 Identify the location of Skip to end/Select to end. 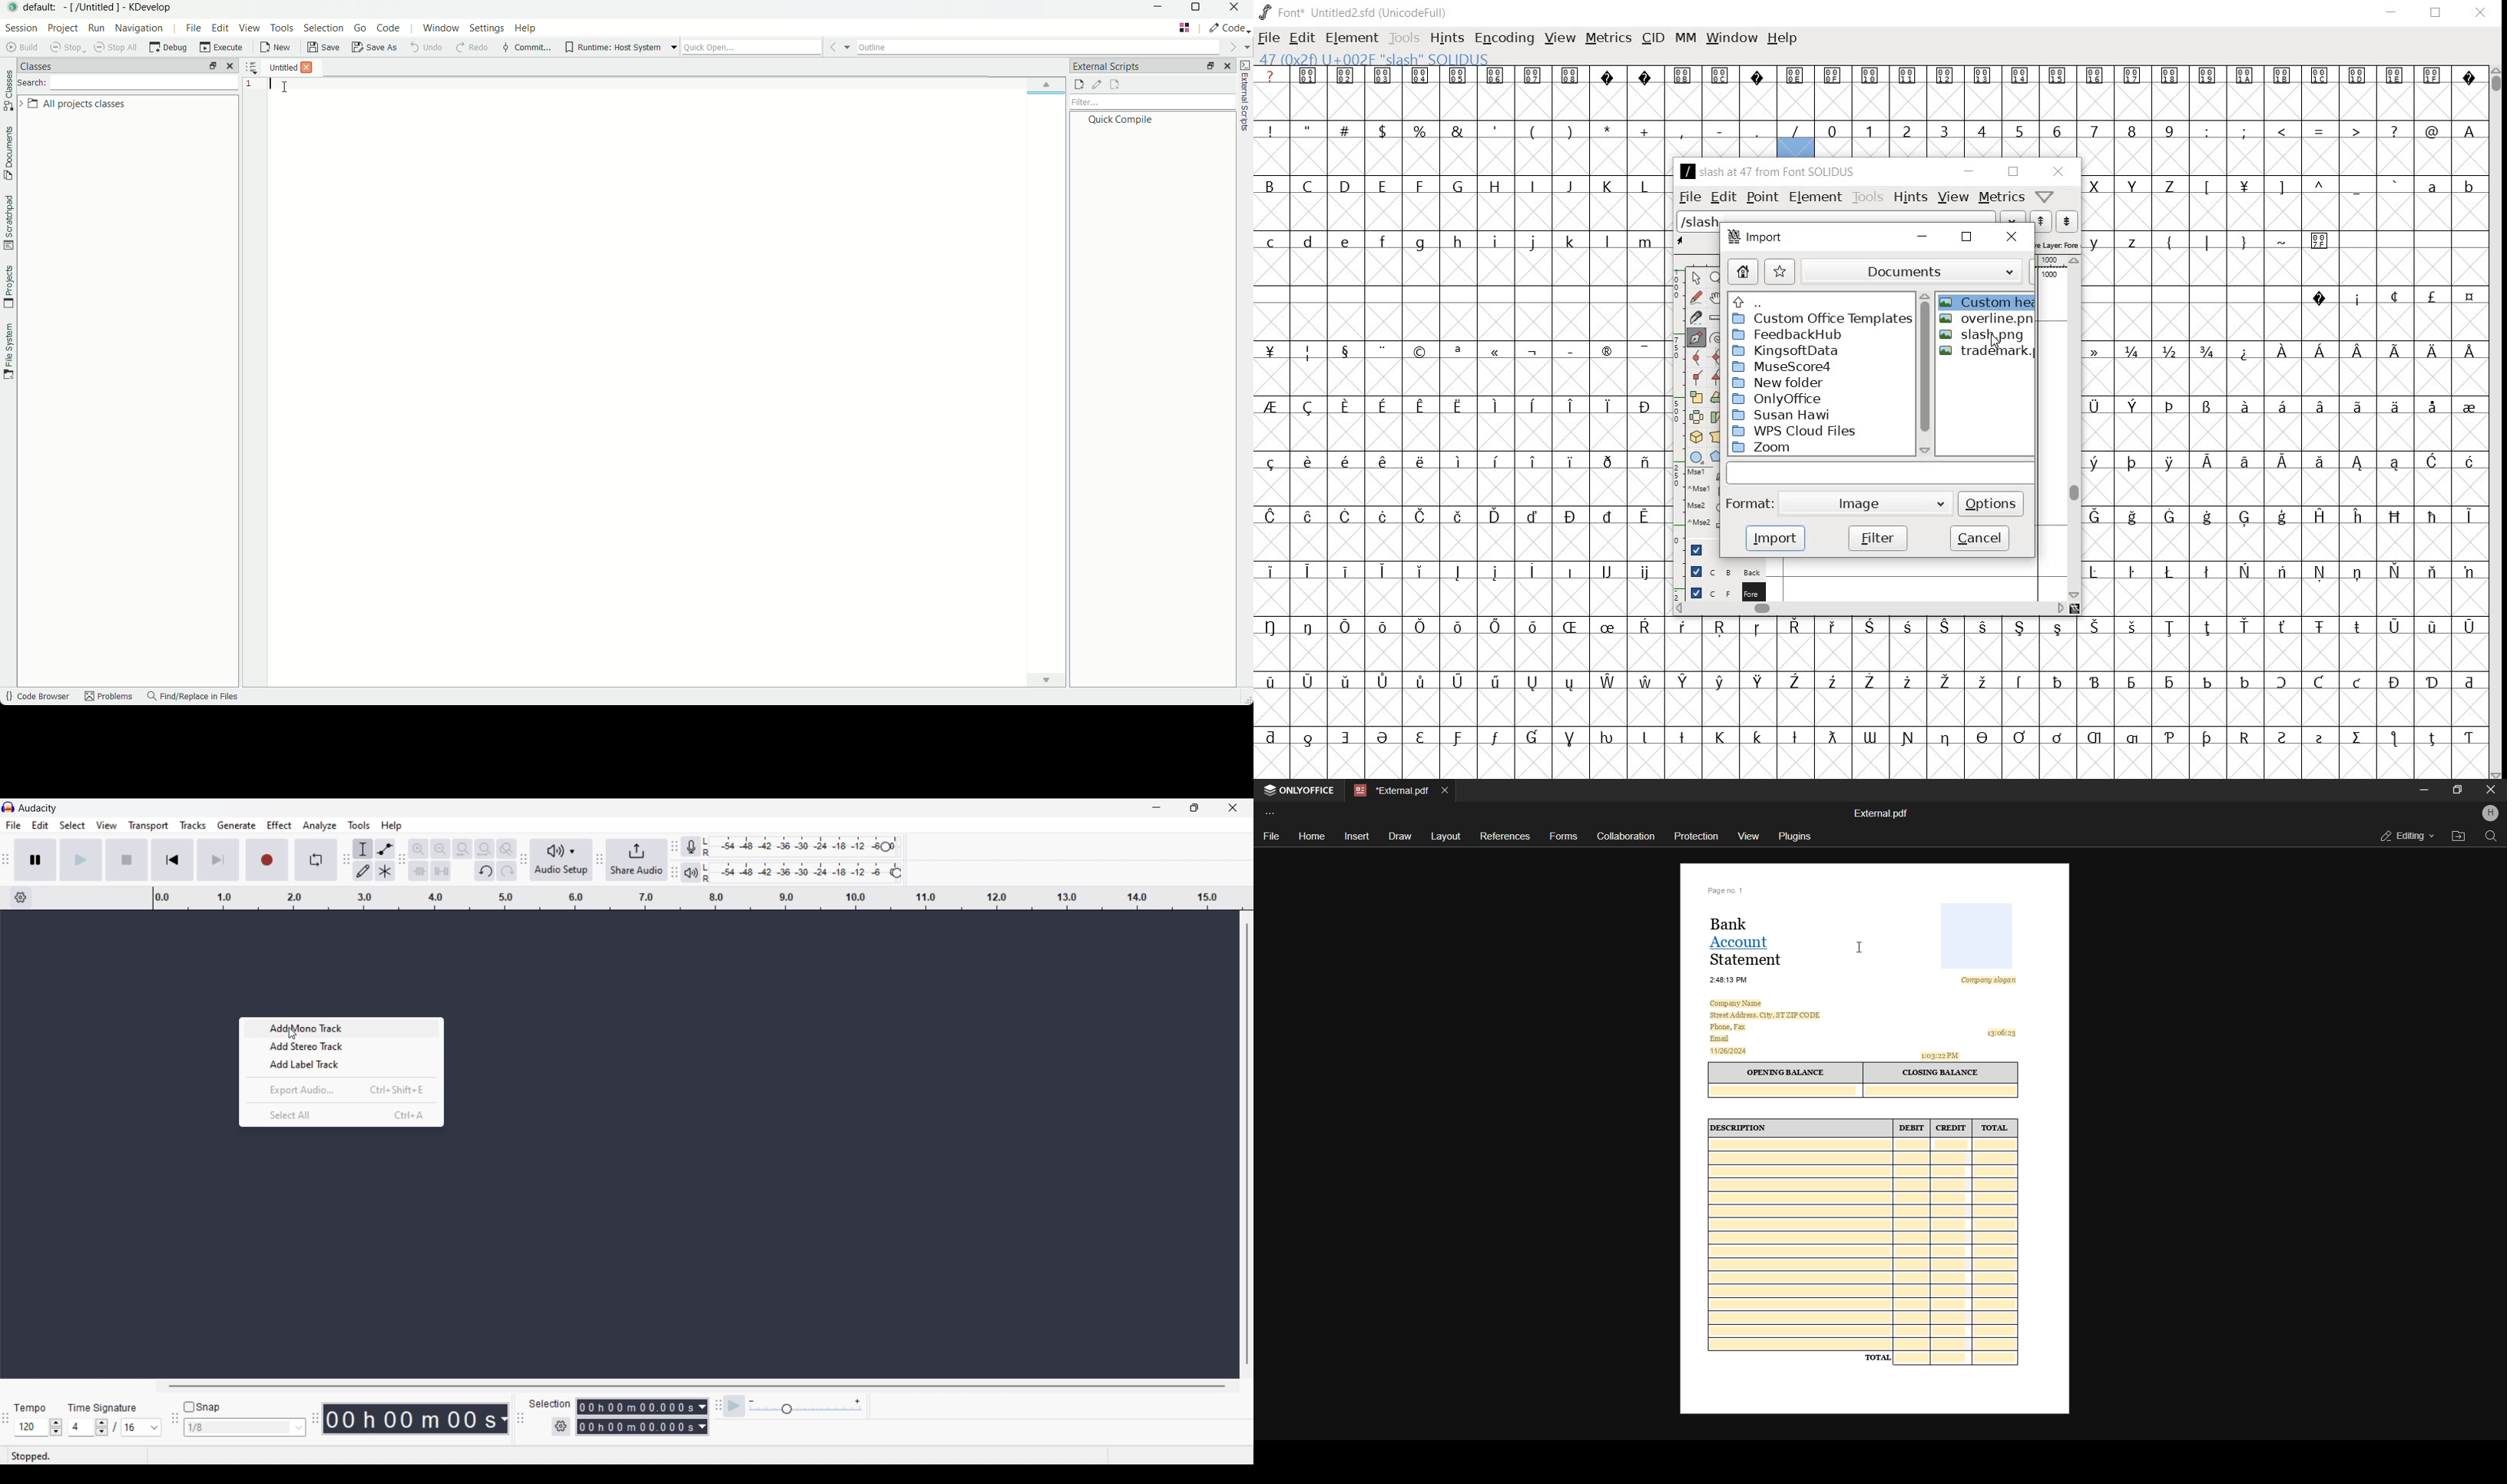
(218, 860).